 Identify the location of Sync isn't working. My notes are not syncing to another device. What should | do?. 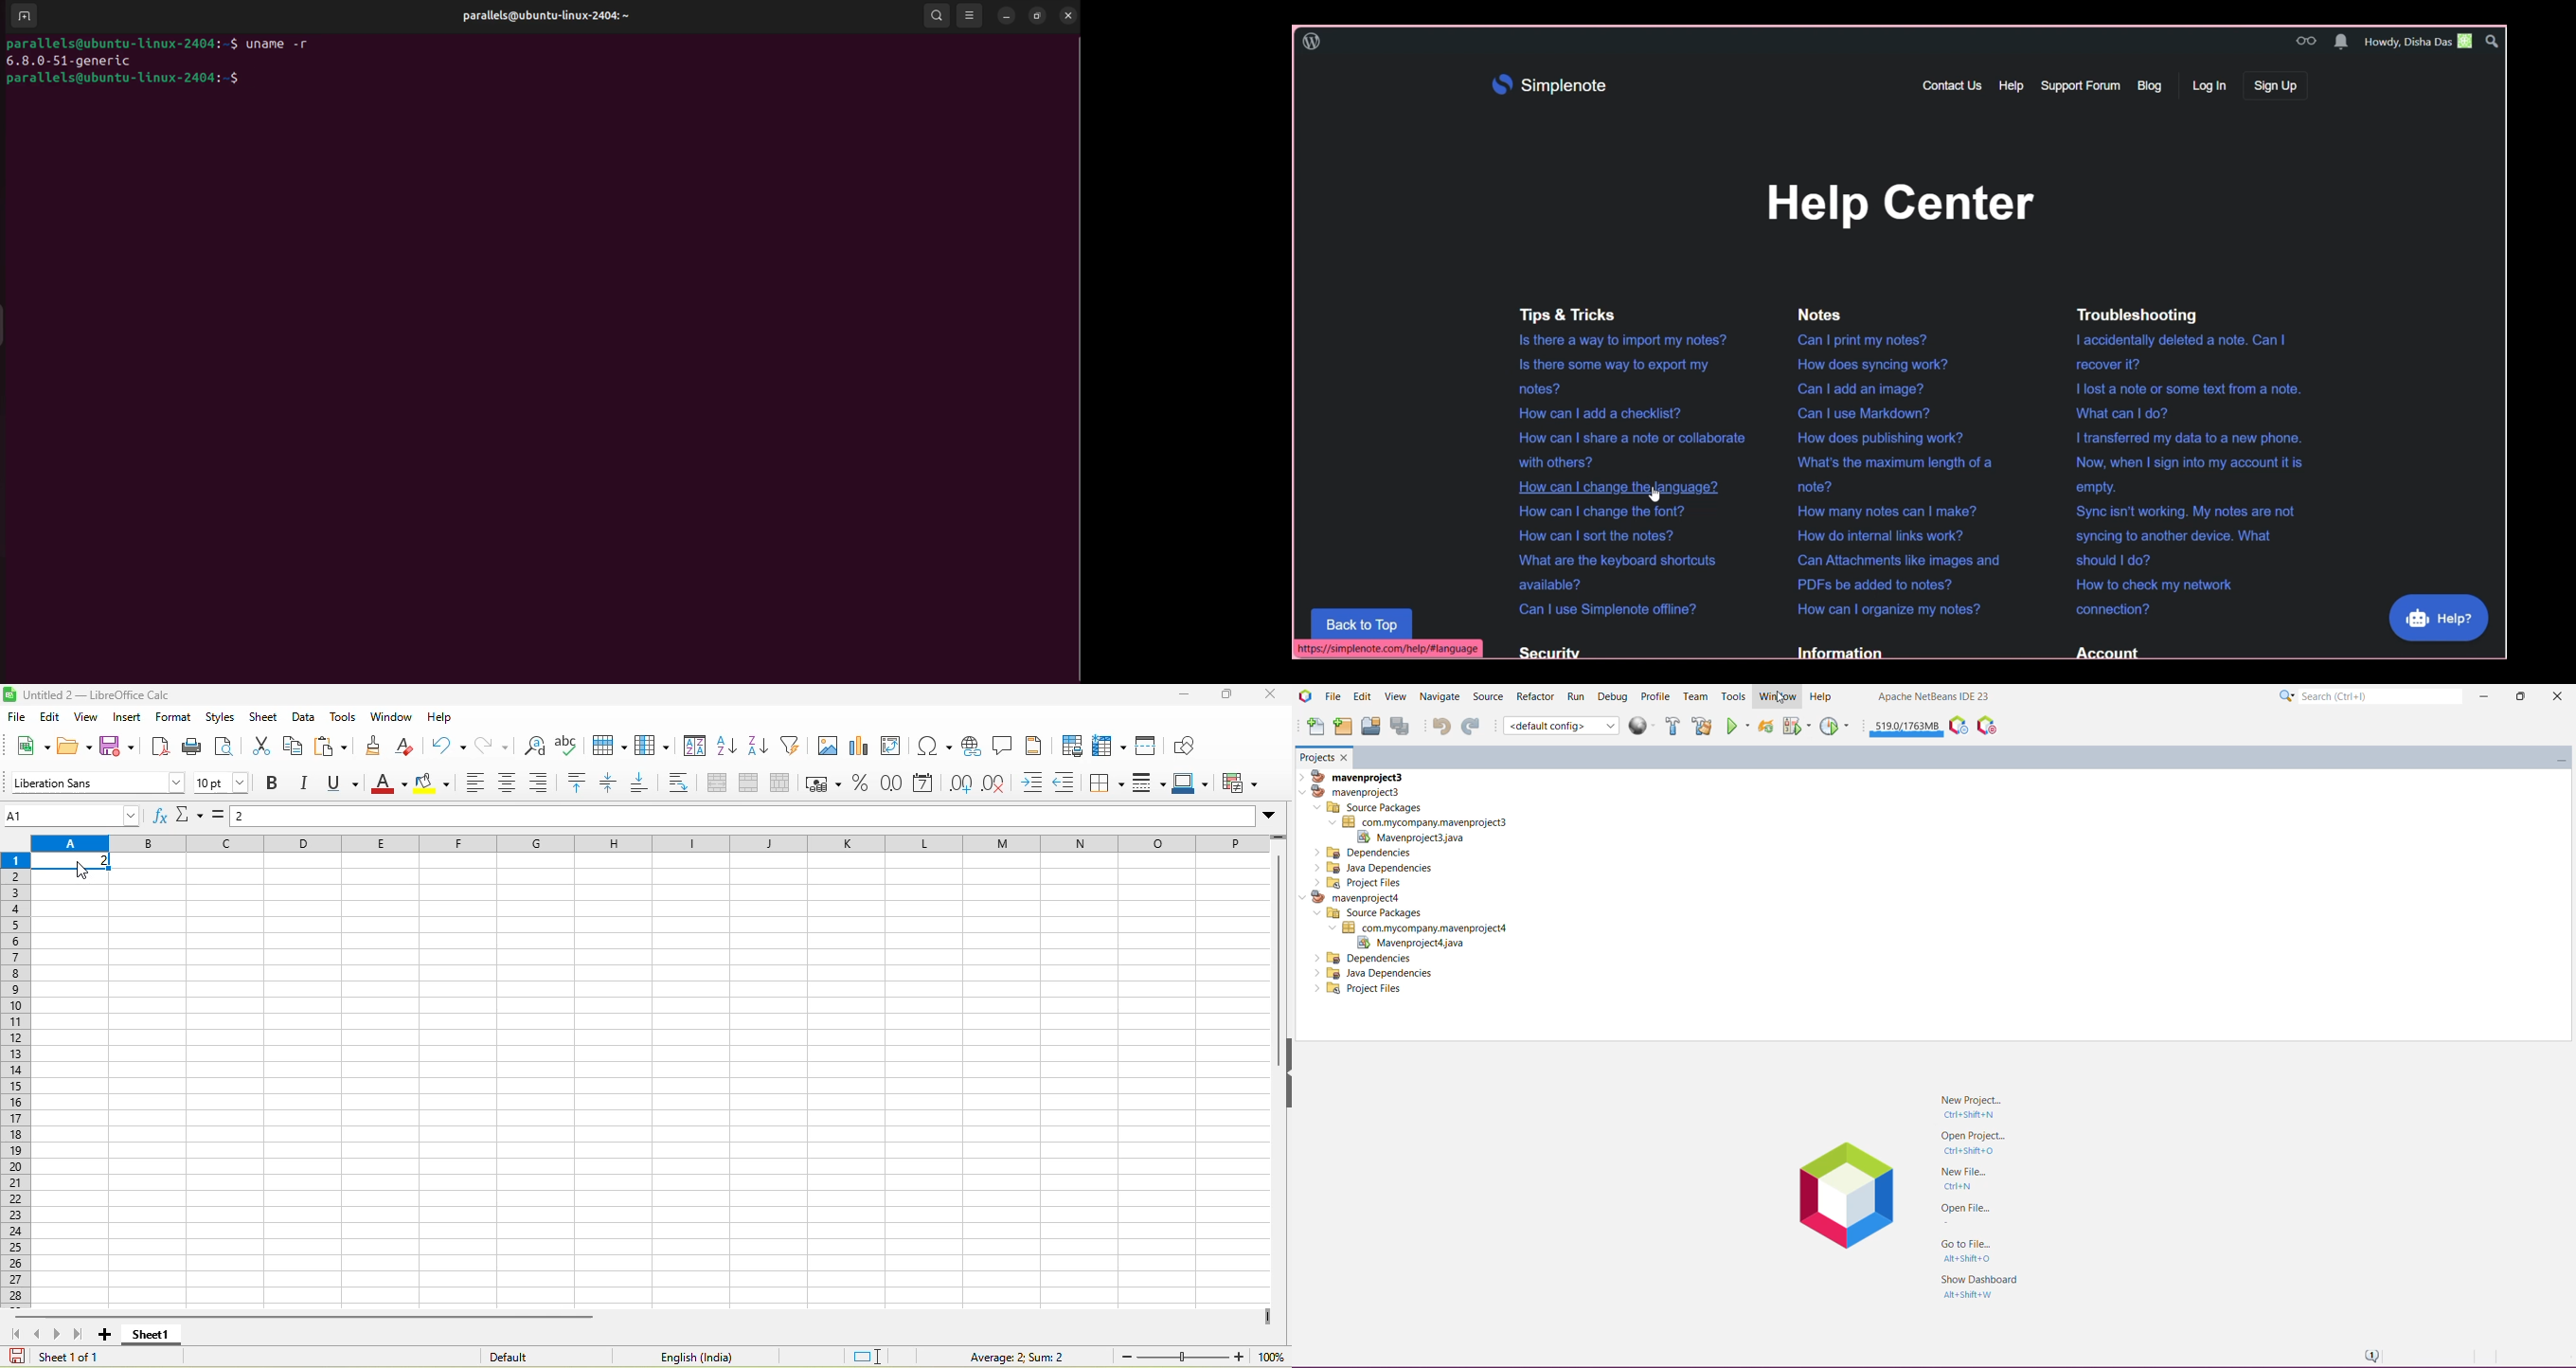
(2180, 534).